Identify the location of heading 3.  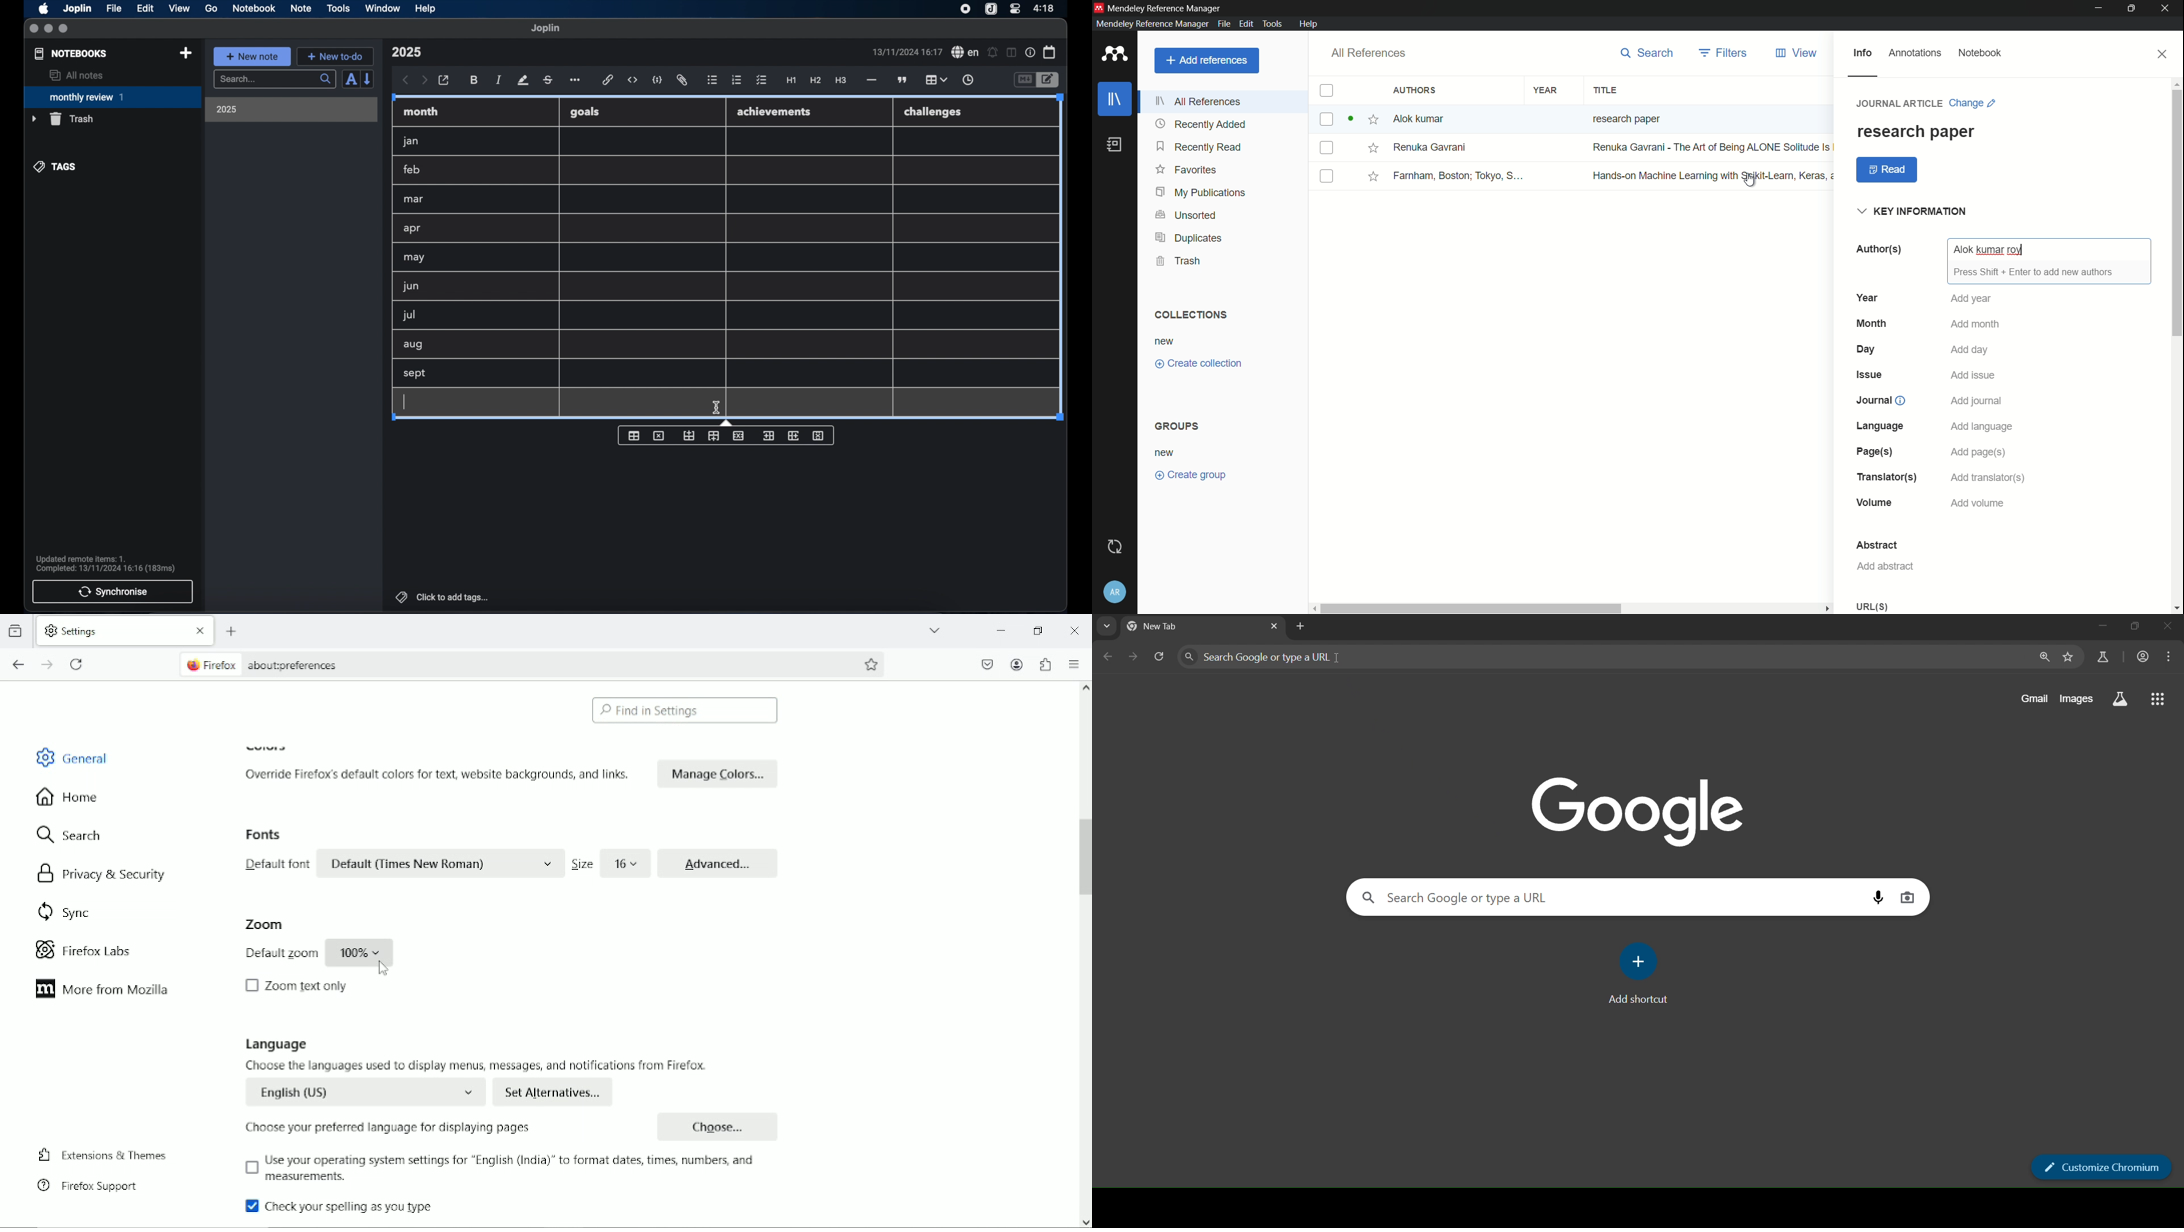
(841, 81).